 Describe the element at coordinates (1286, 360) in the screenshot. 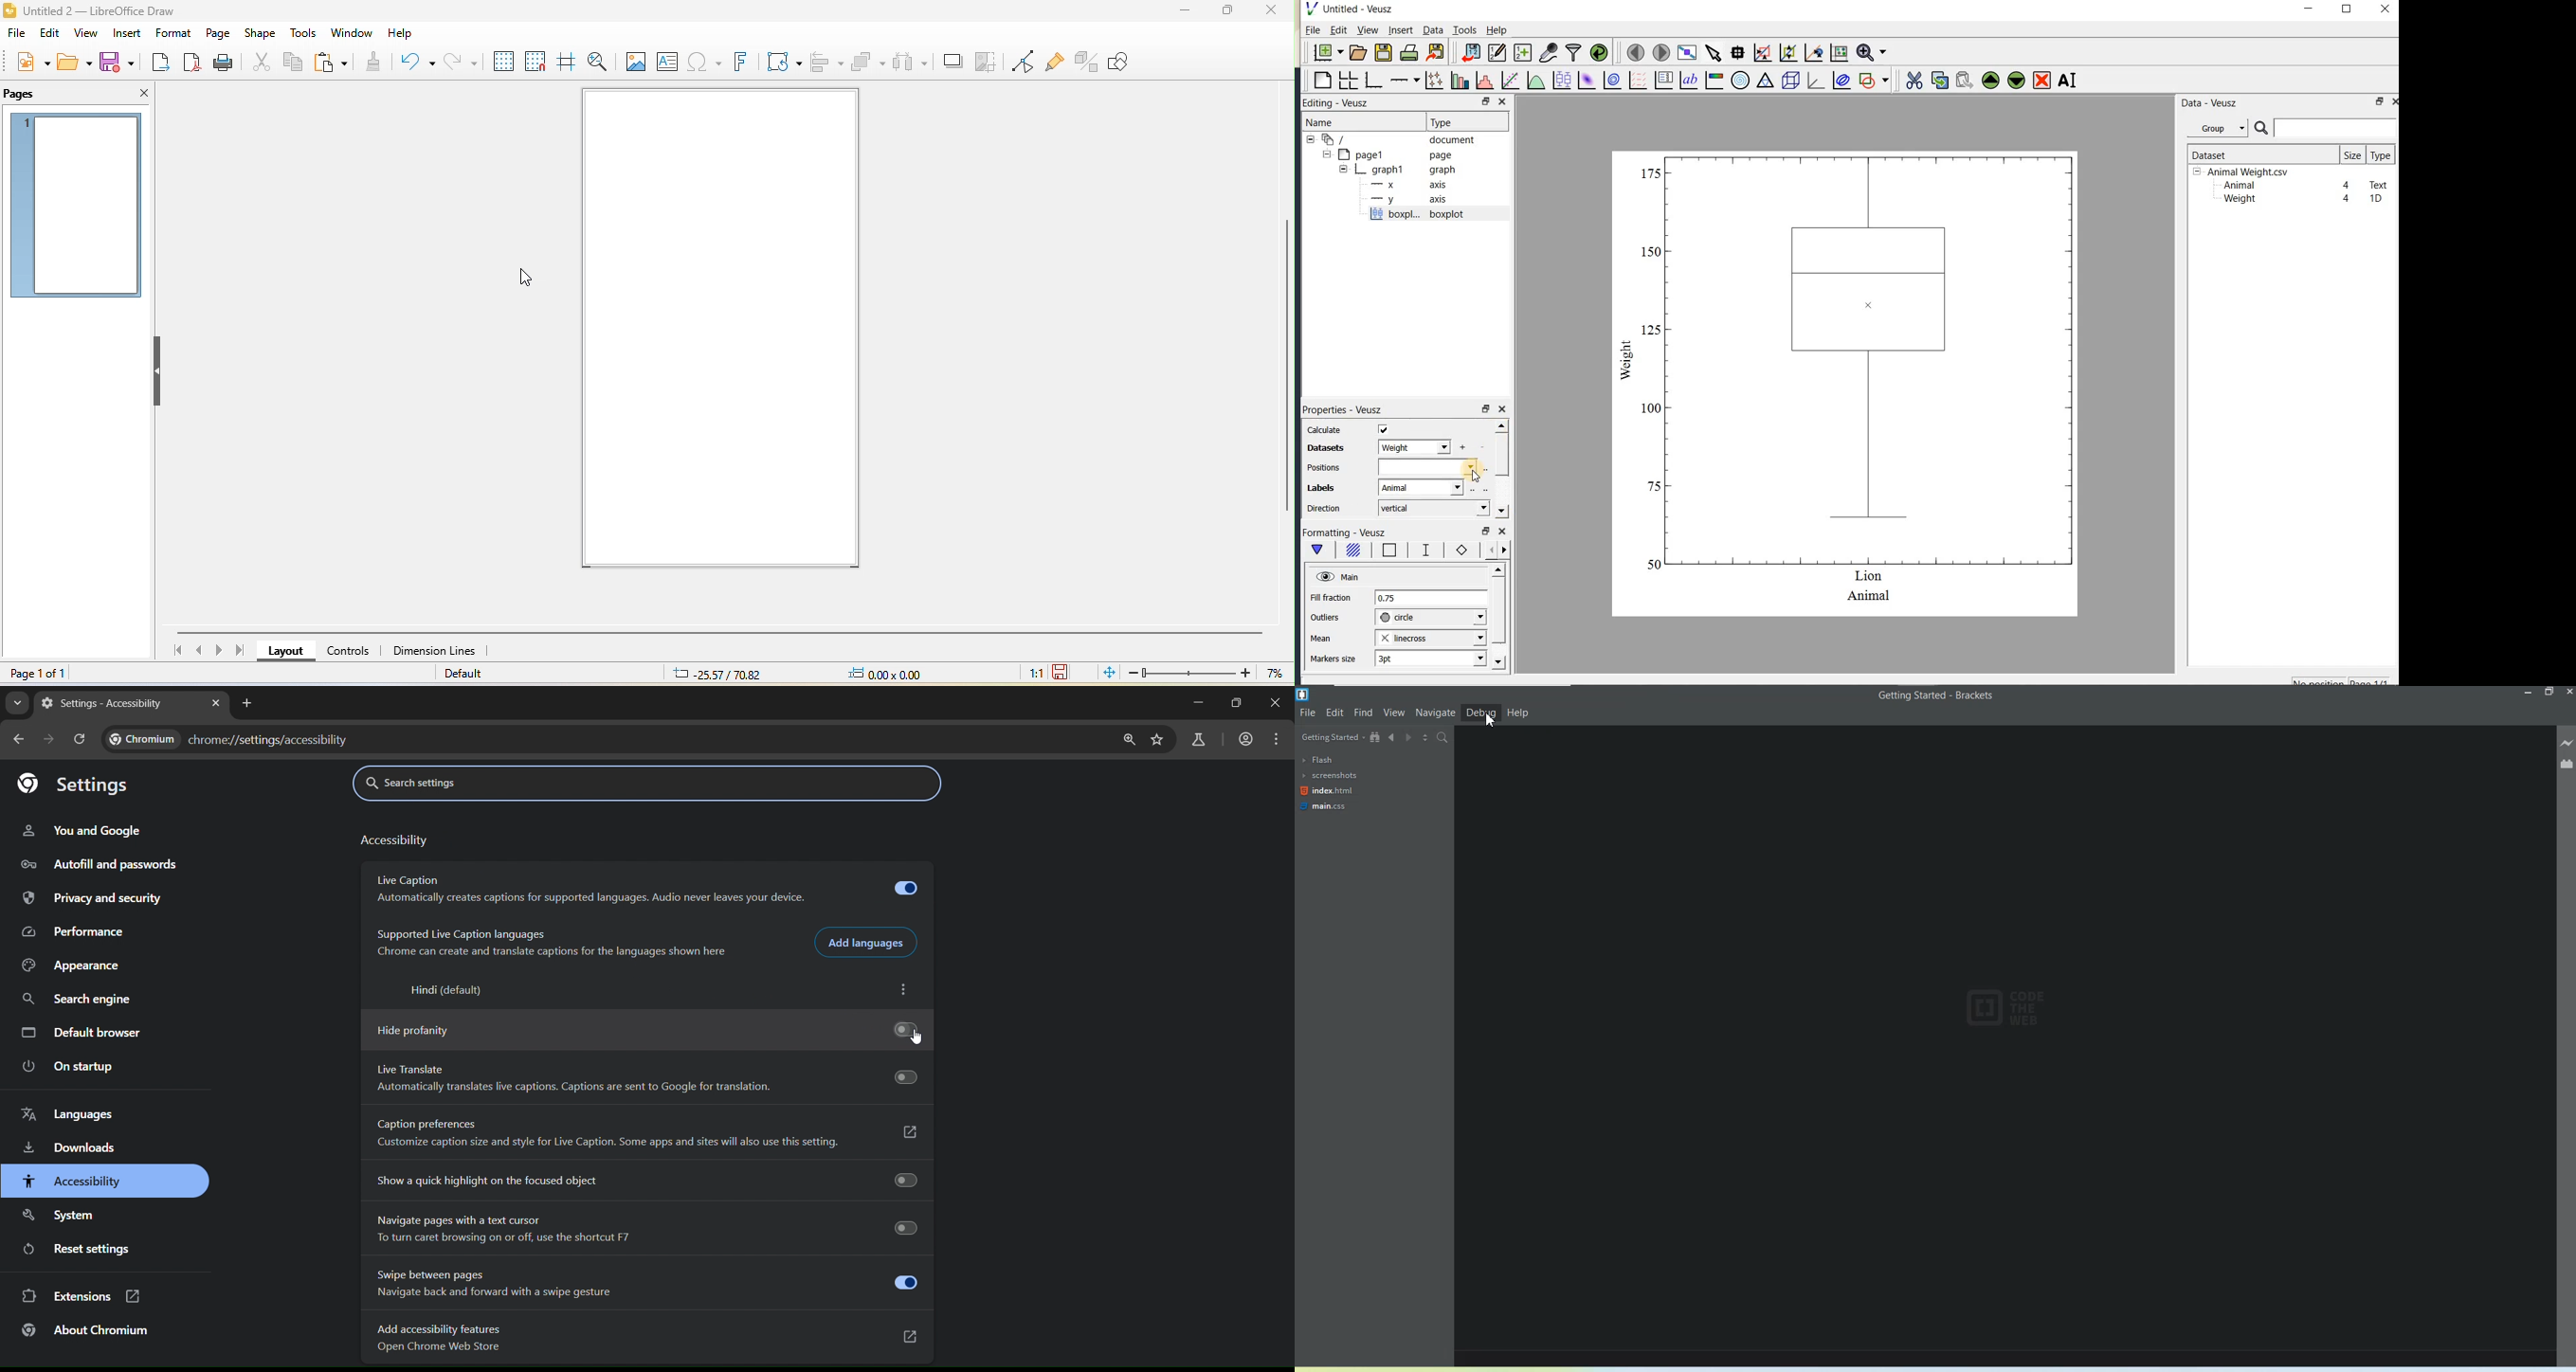

I see `vertical scroll bar` at that location.